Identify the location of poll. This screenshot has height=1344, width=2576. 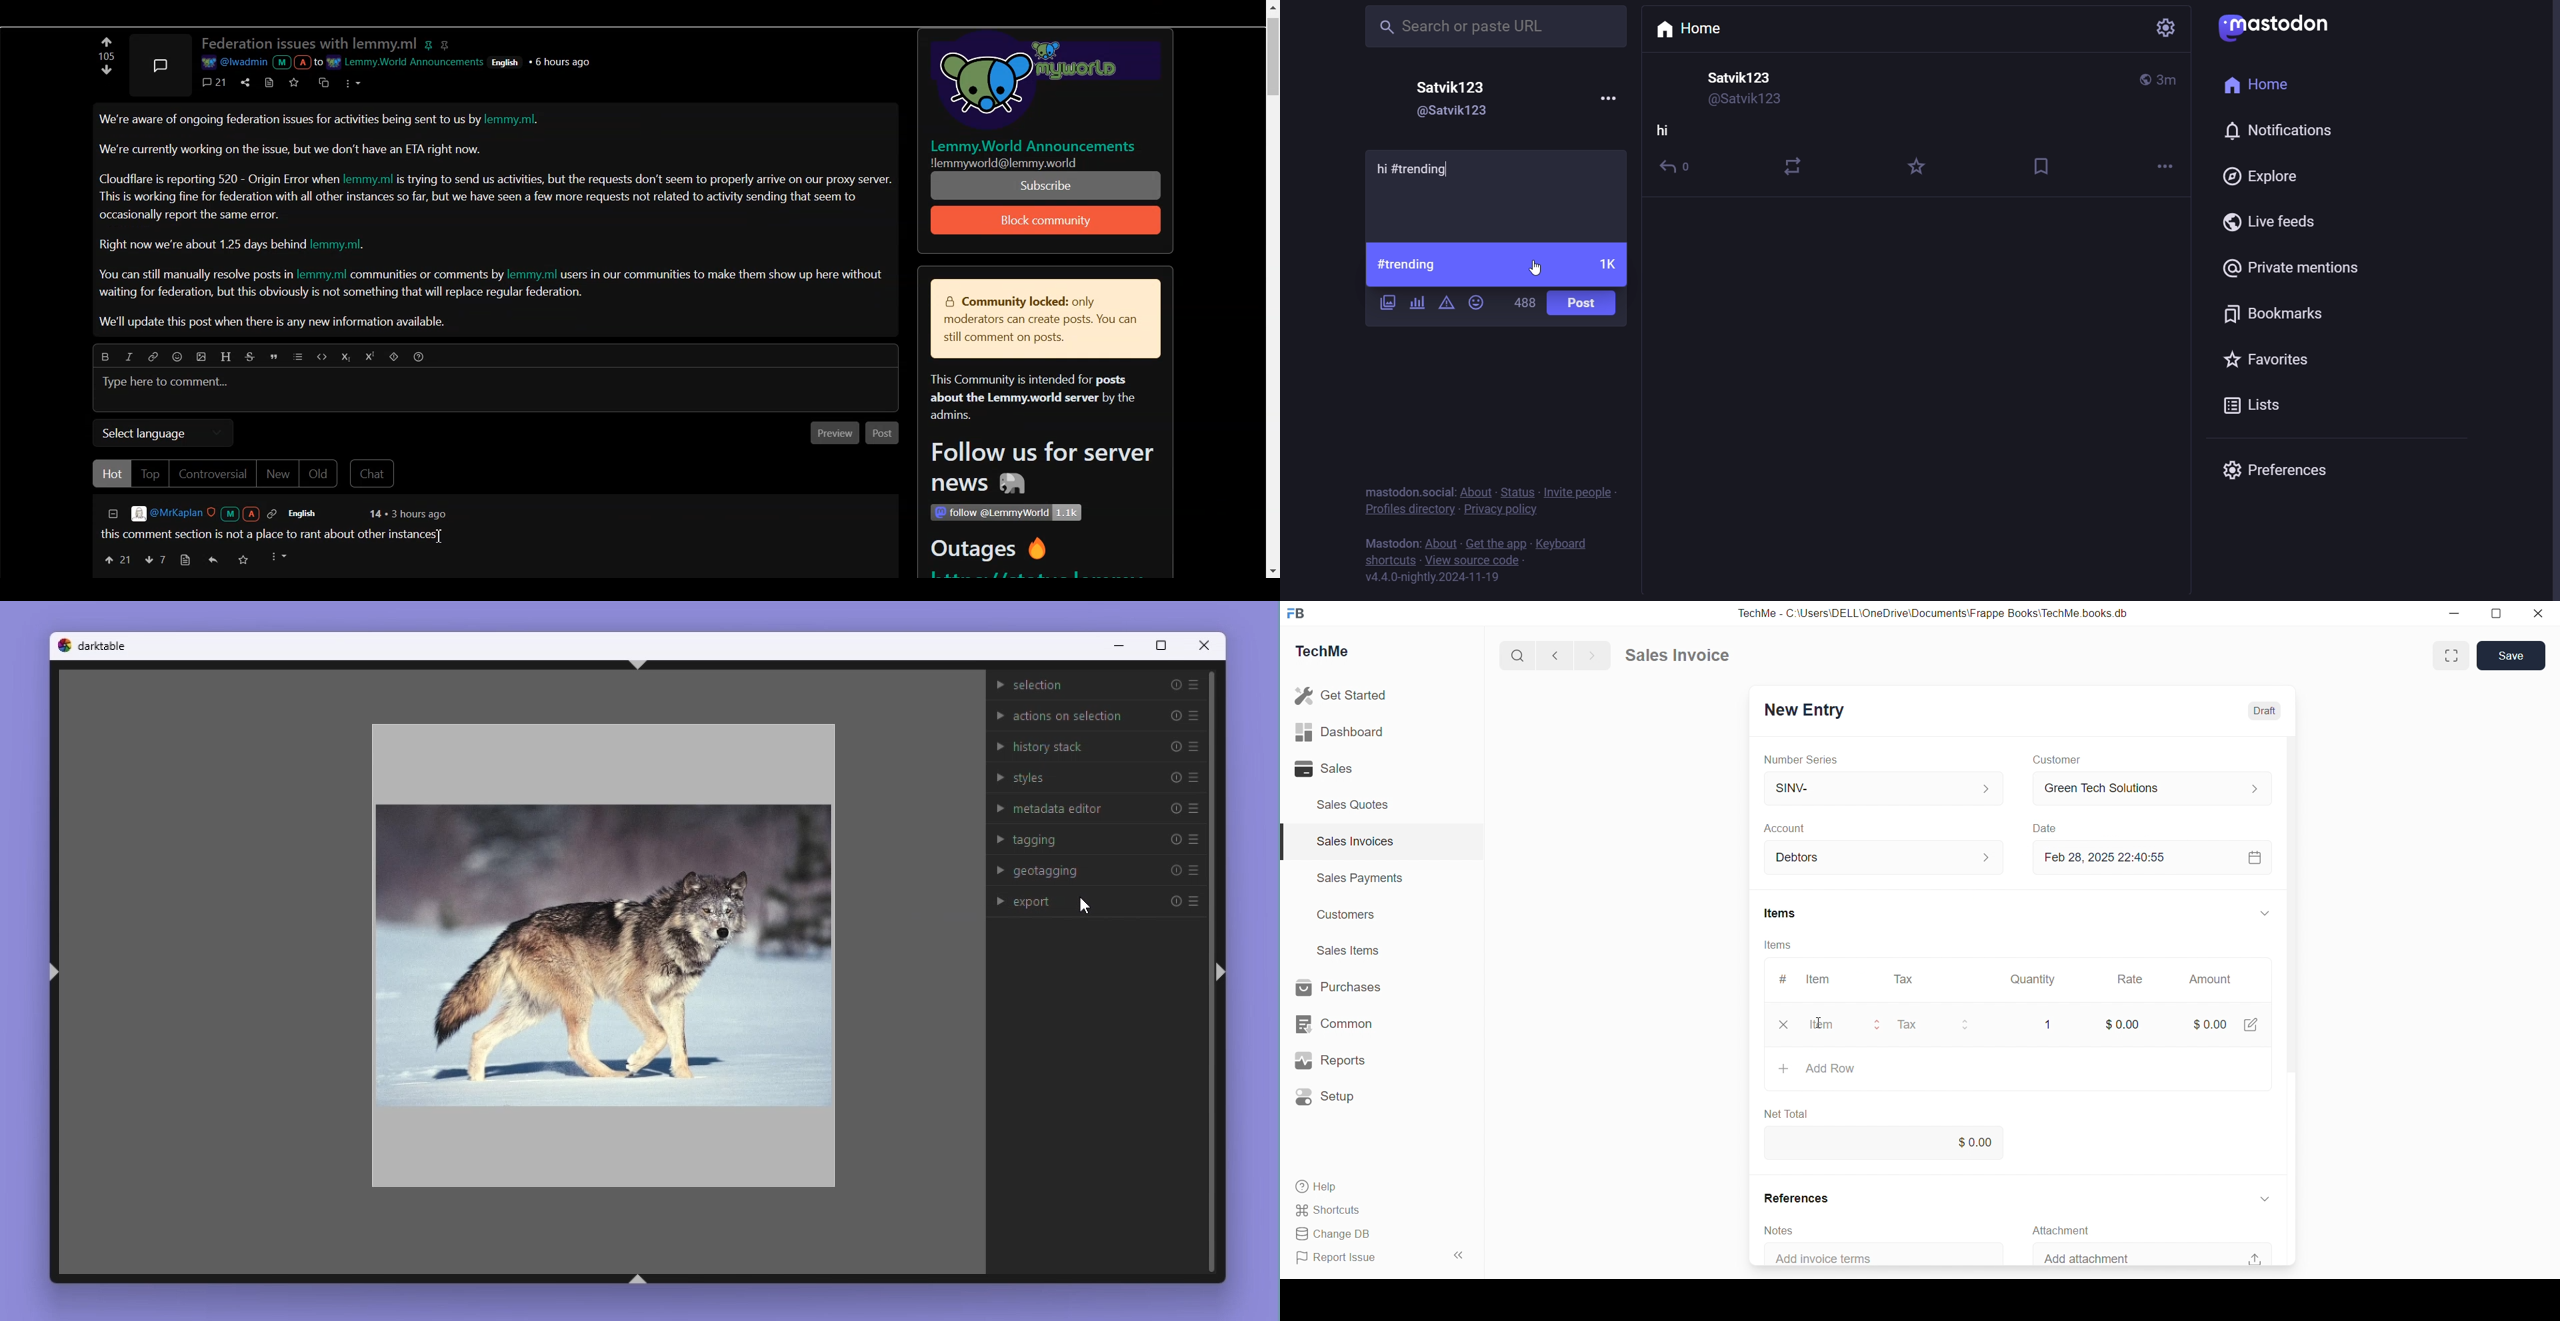
(1415, 302).